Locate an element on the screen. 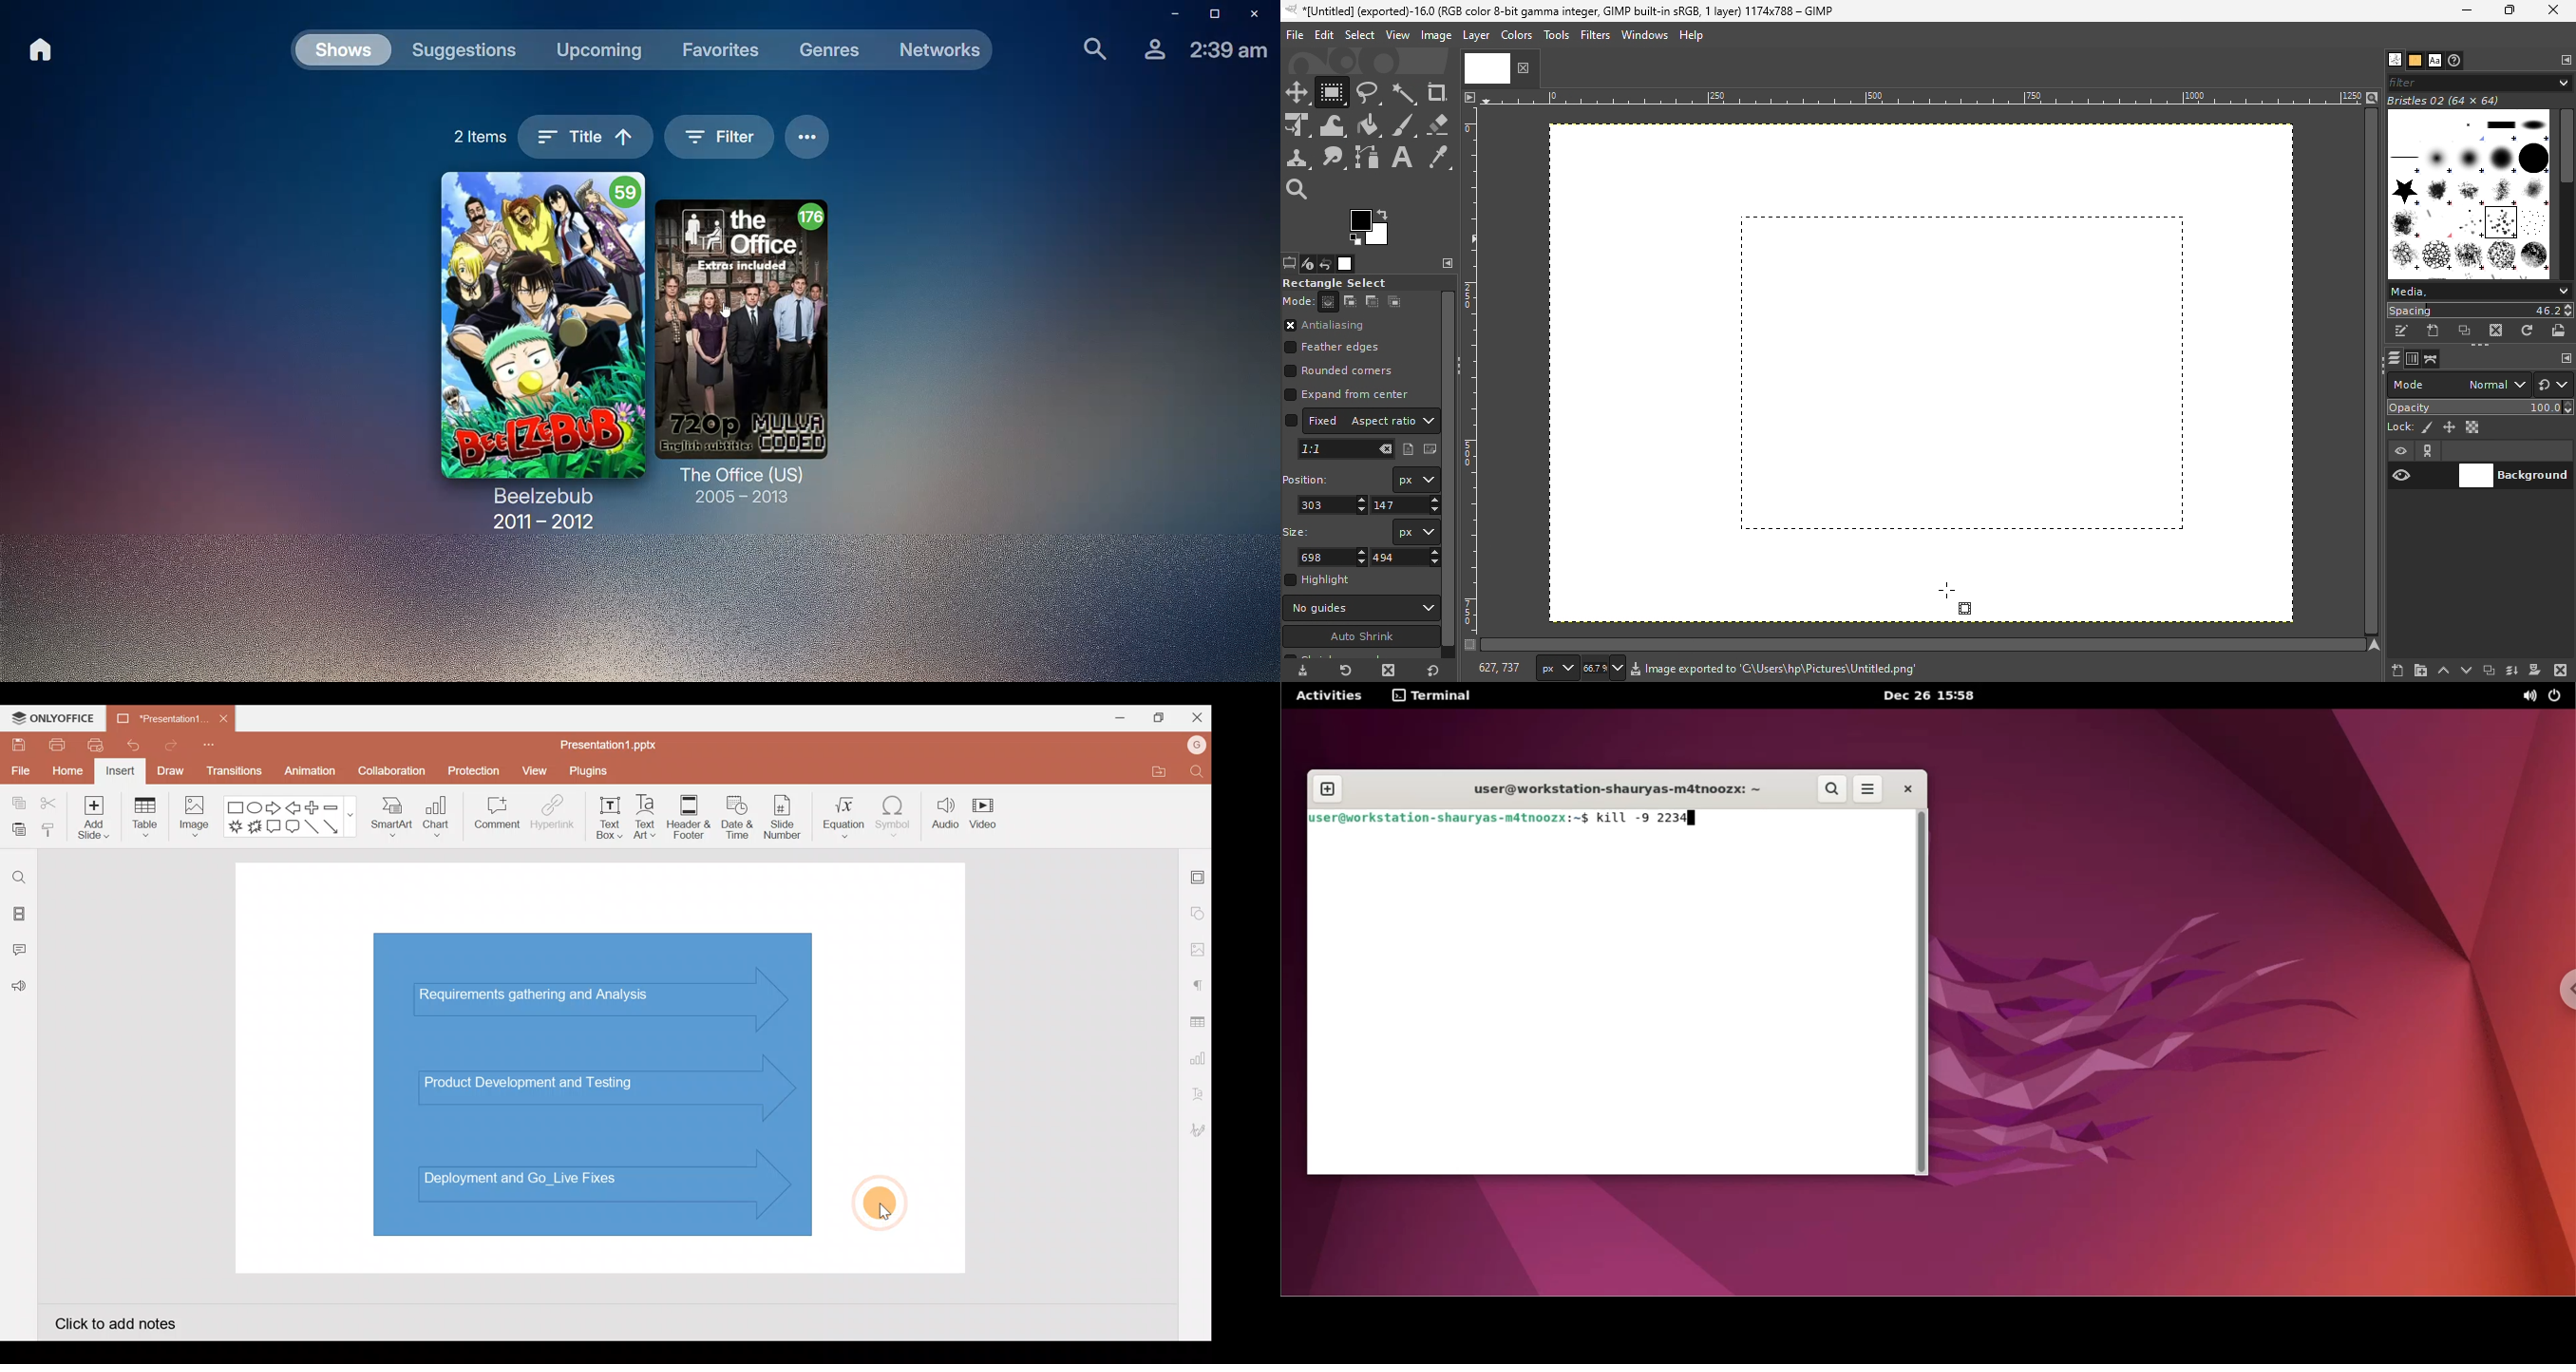 This screenshot has width=2576, height=1372. Minus is located at coordinates (338, 806).